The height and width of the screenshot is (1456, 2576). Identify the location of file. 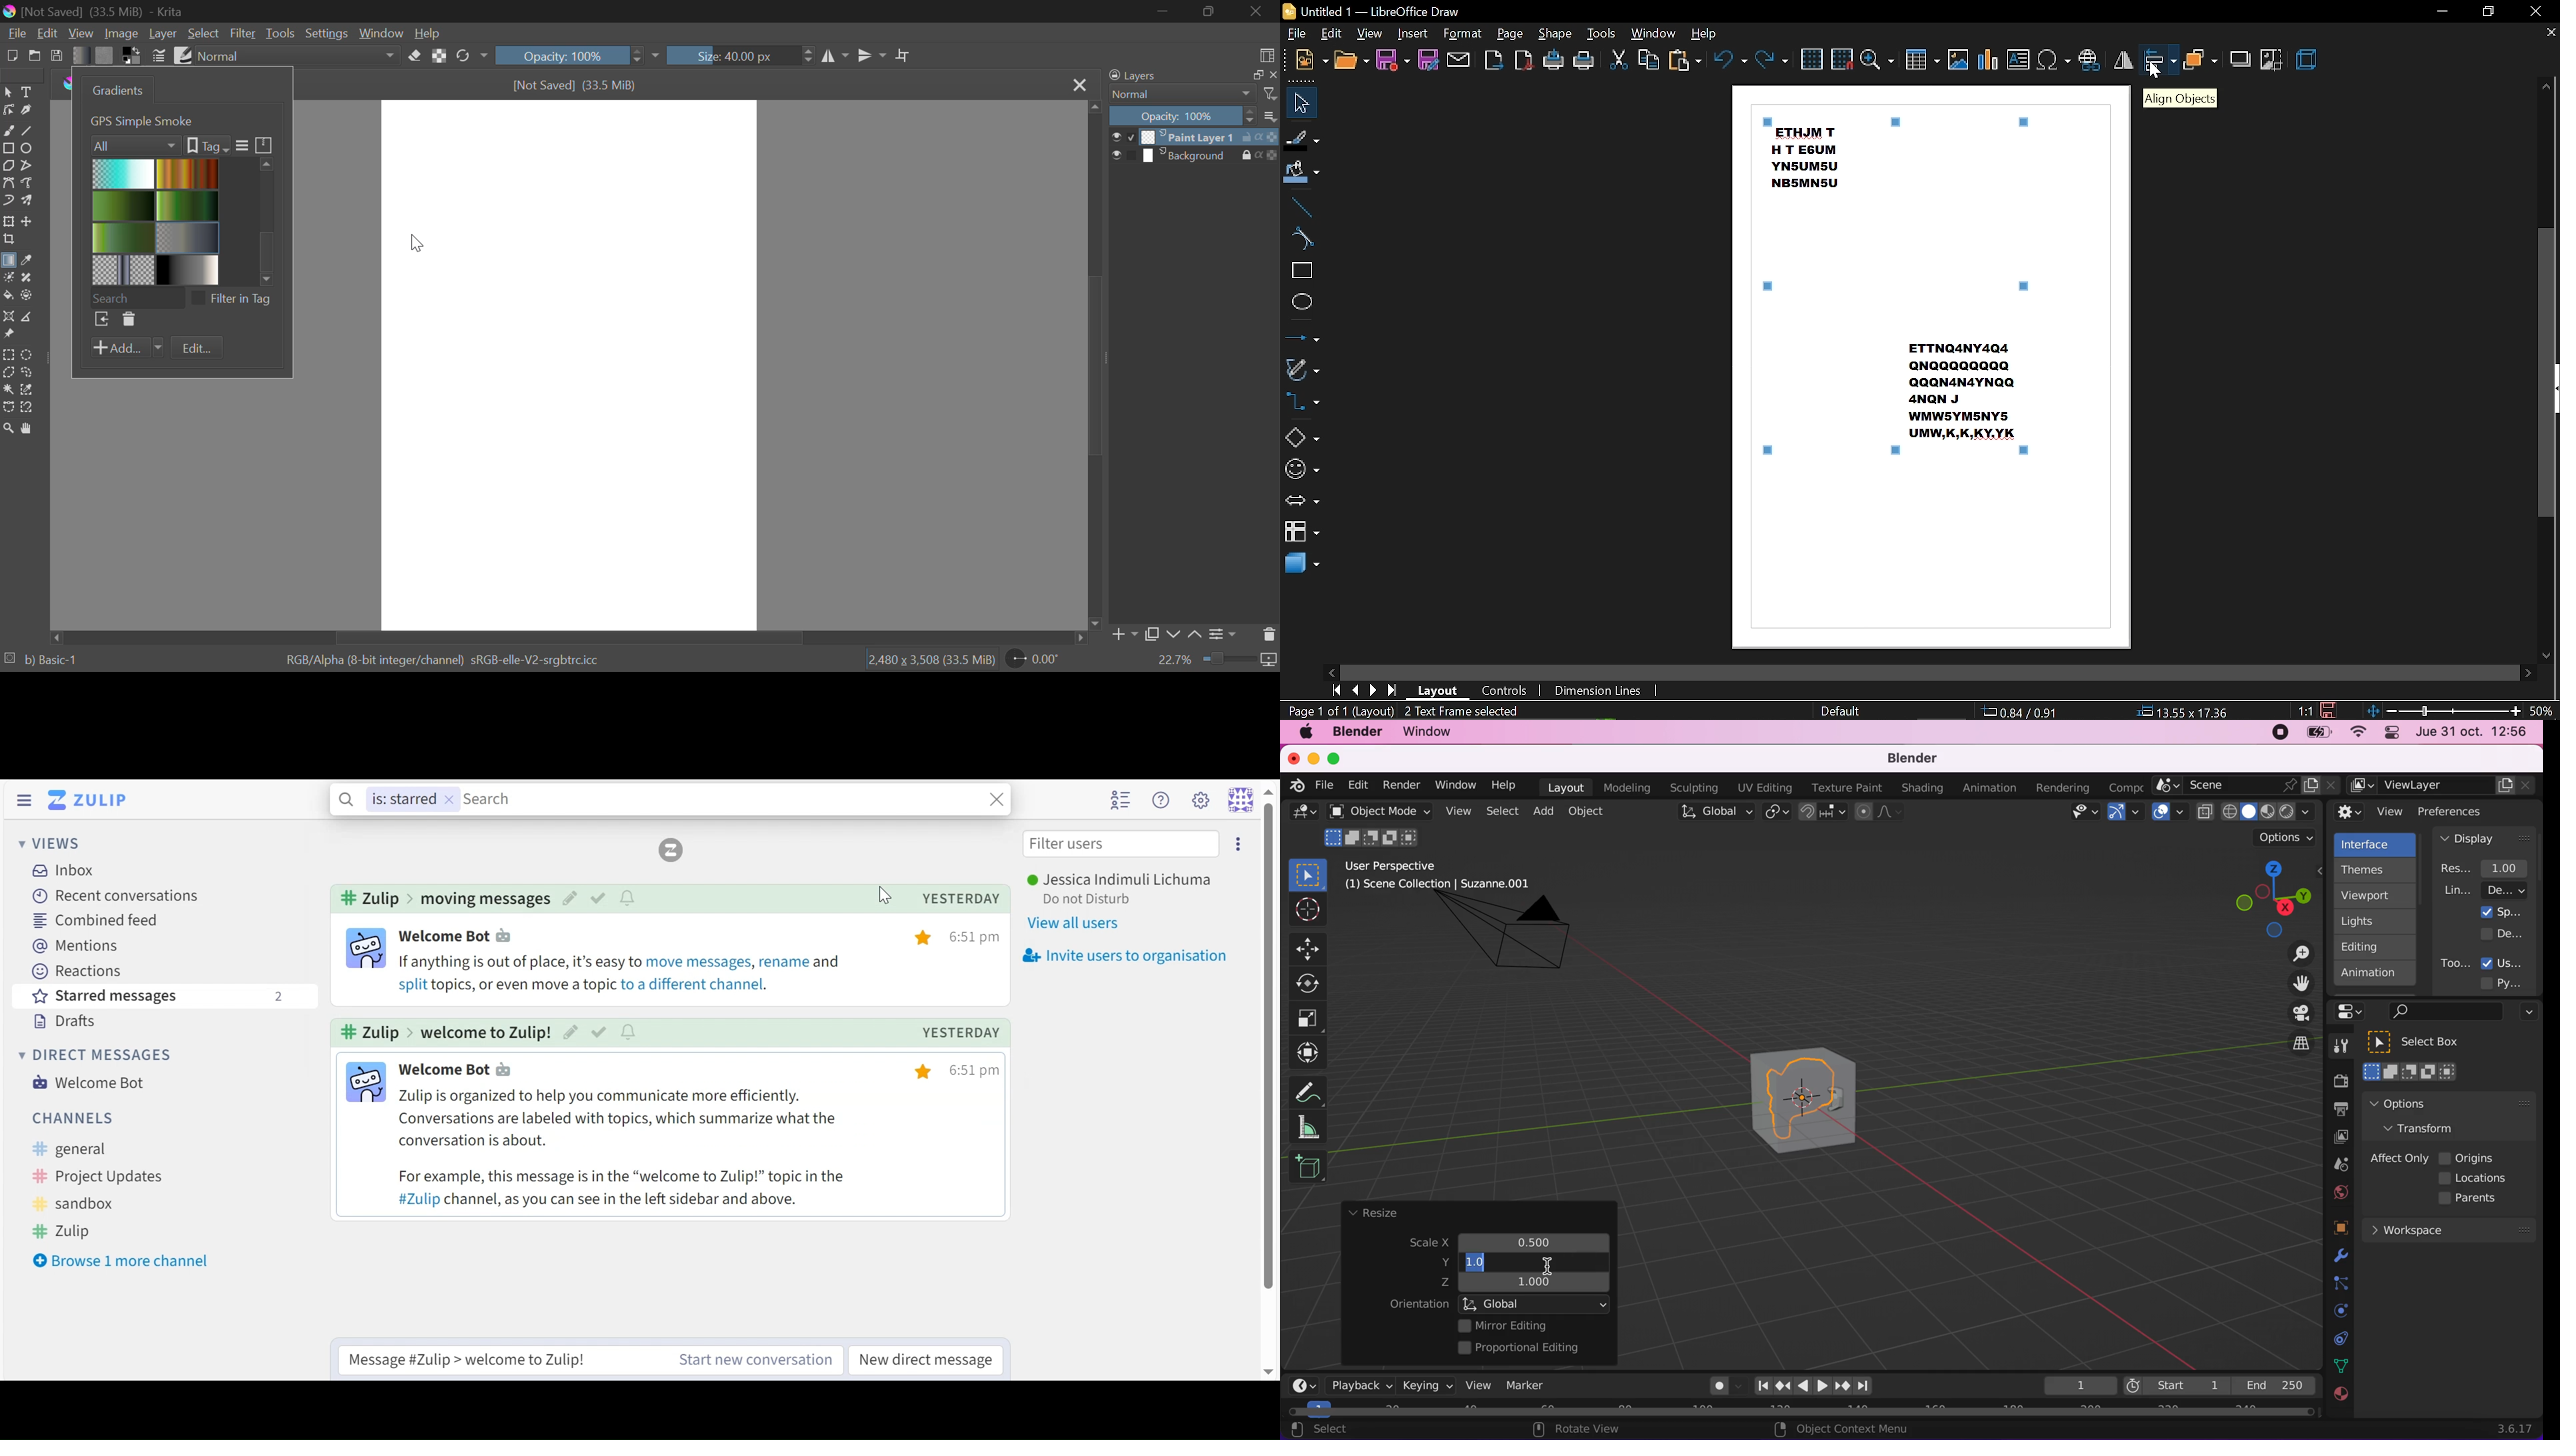
(1298, 34).